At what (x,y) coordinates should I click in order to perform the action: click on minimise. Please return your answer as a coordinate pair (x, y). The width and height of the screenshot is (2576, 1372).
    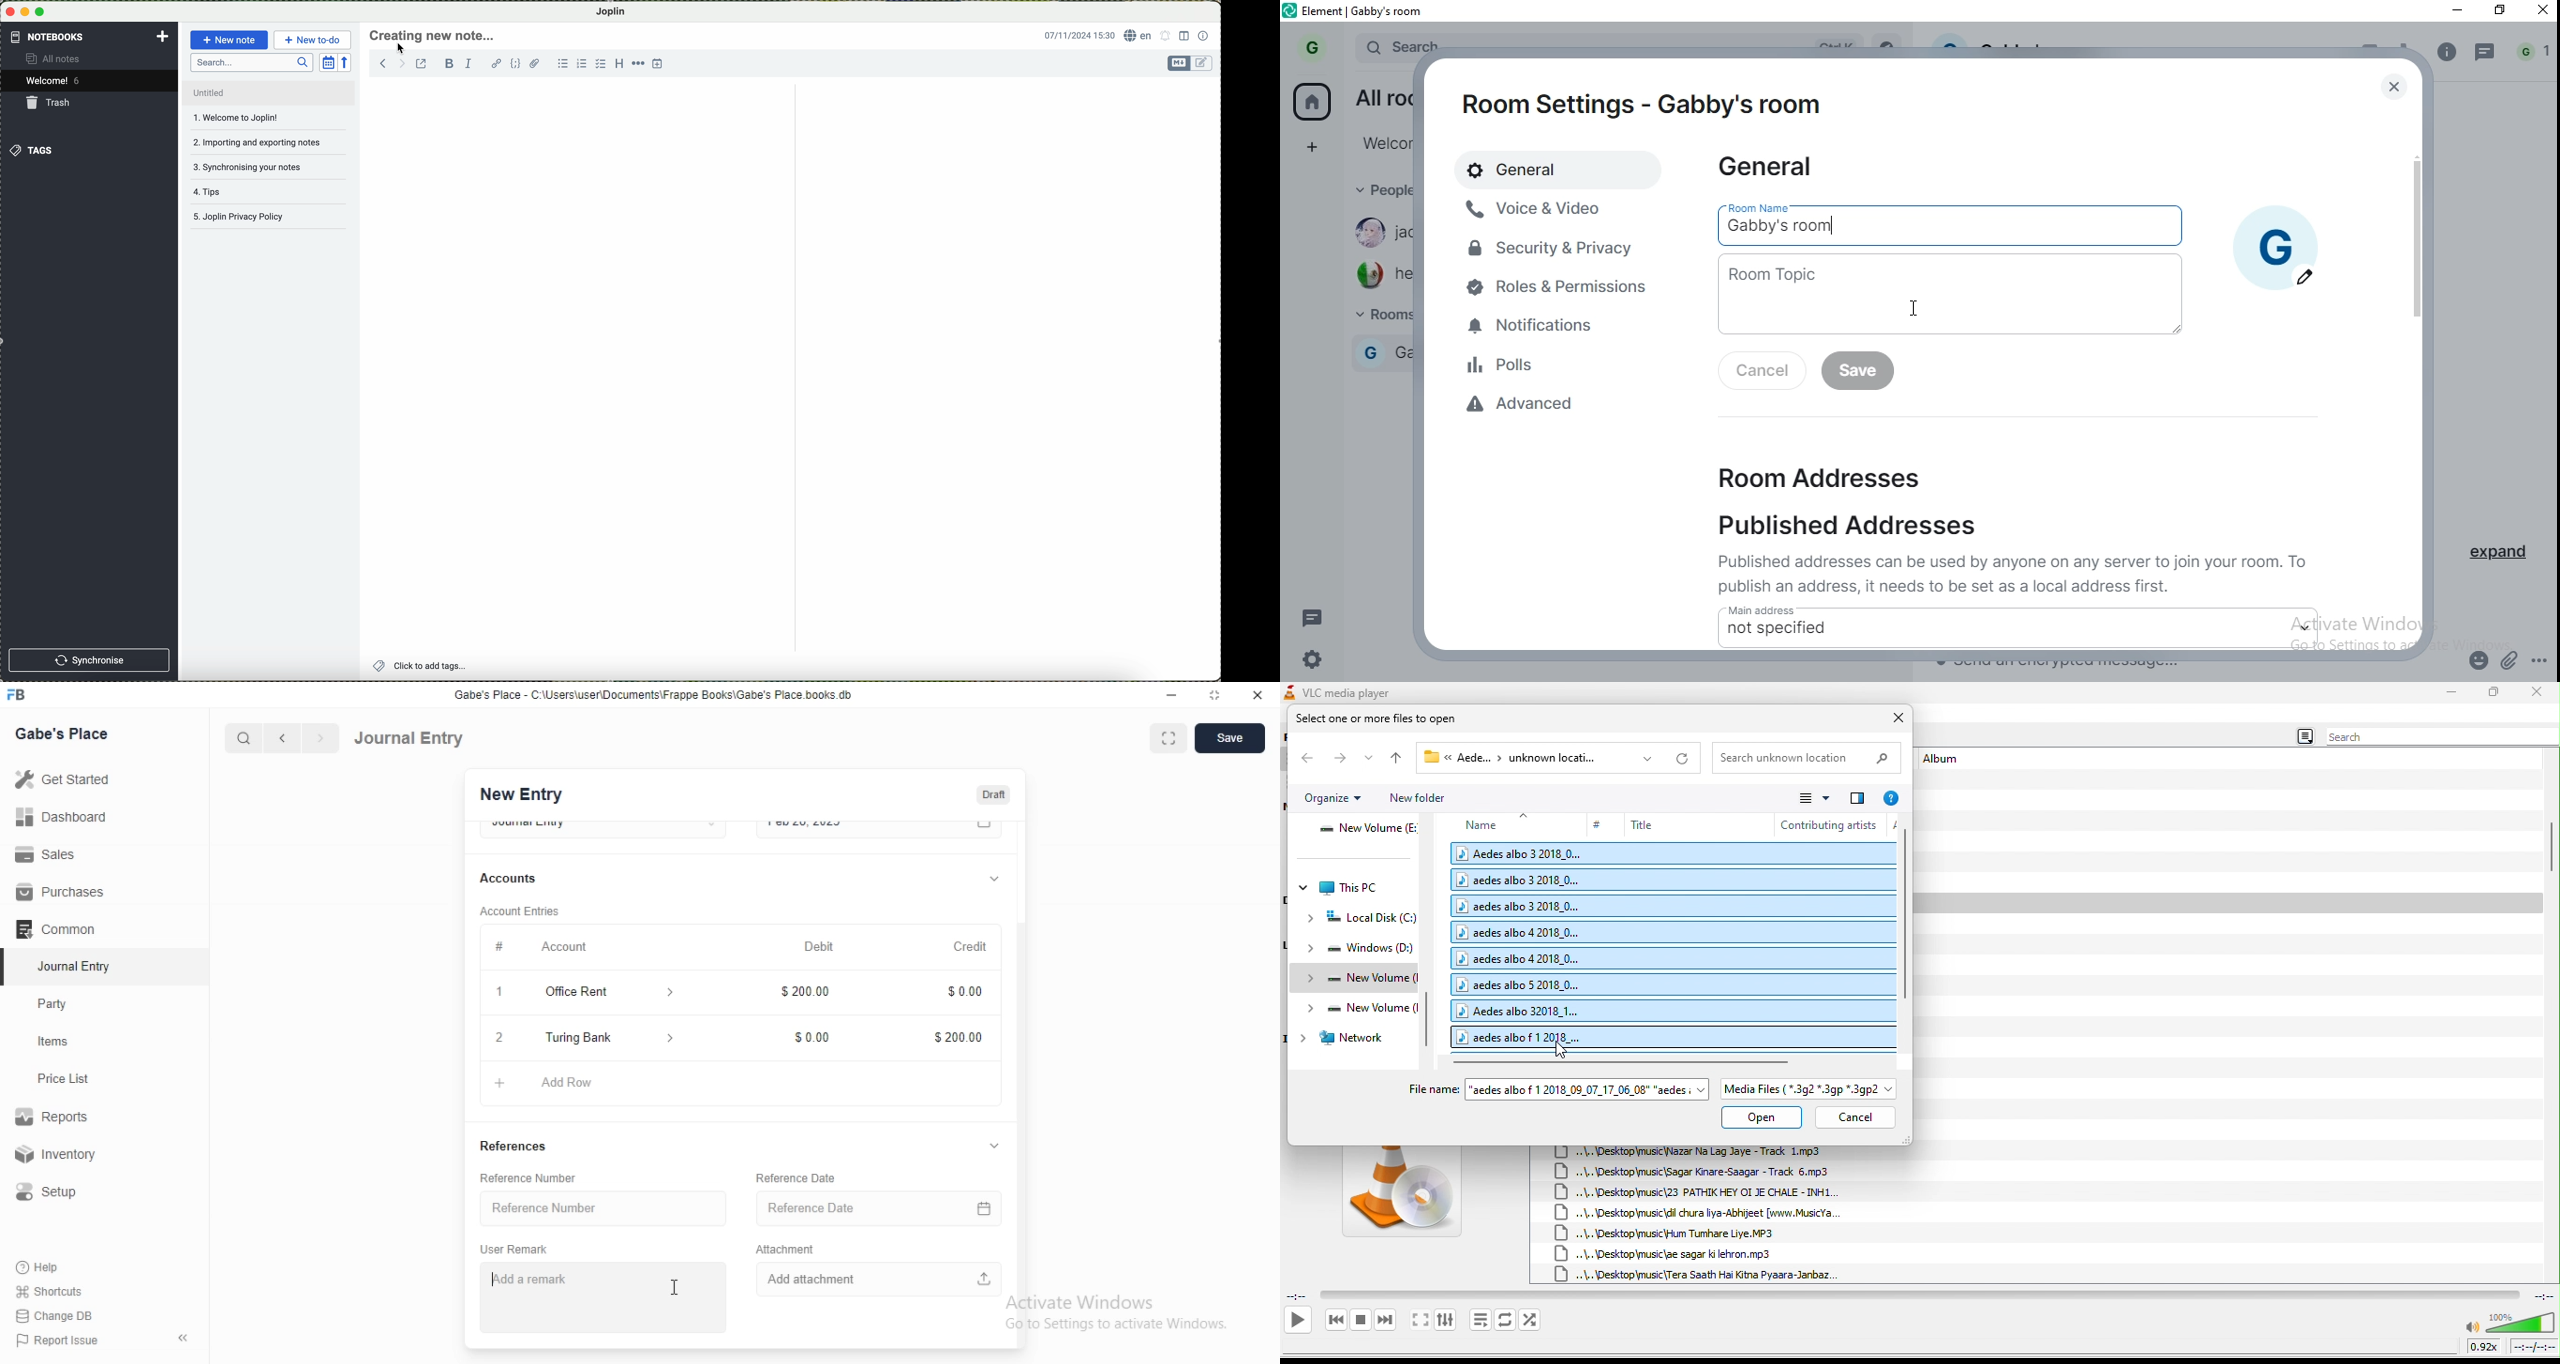
    Looking at the image, I should click on (2457, 13).